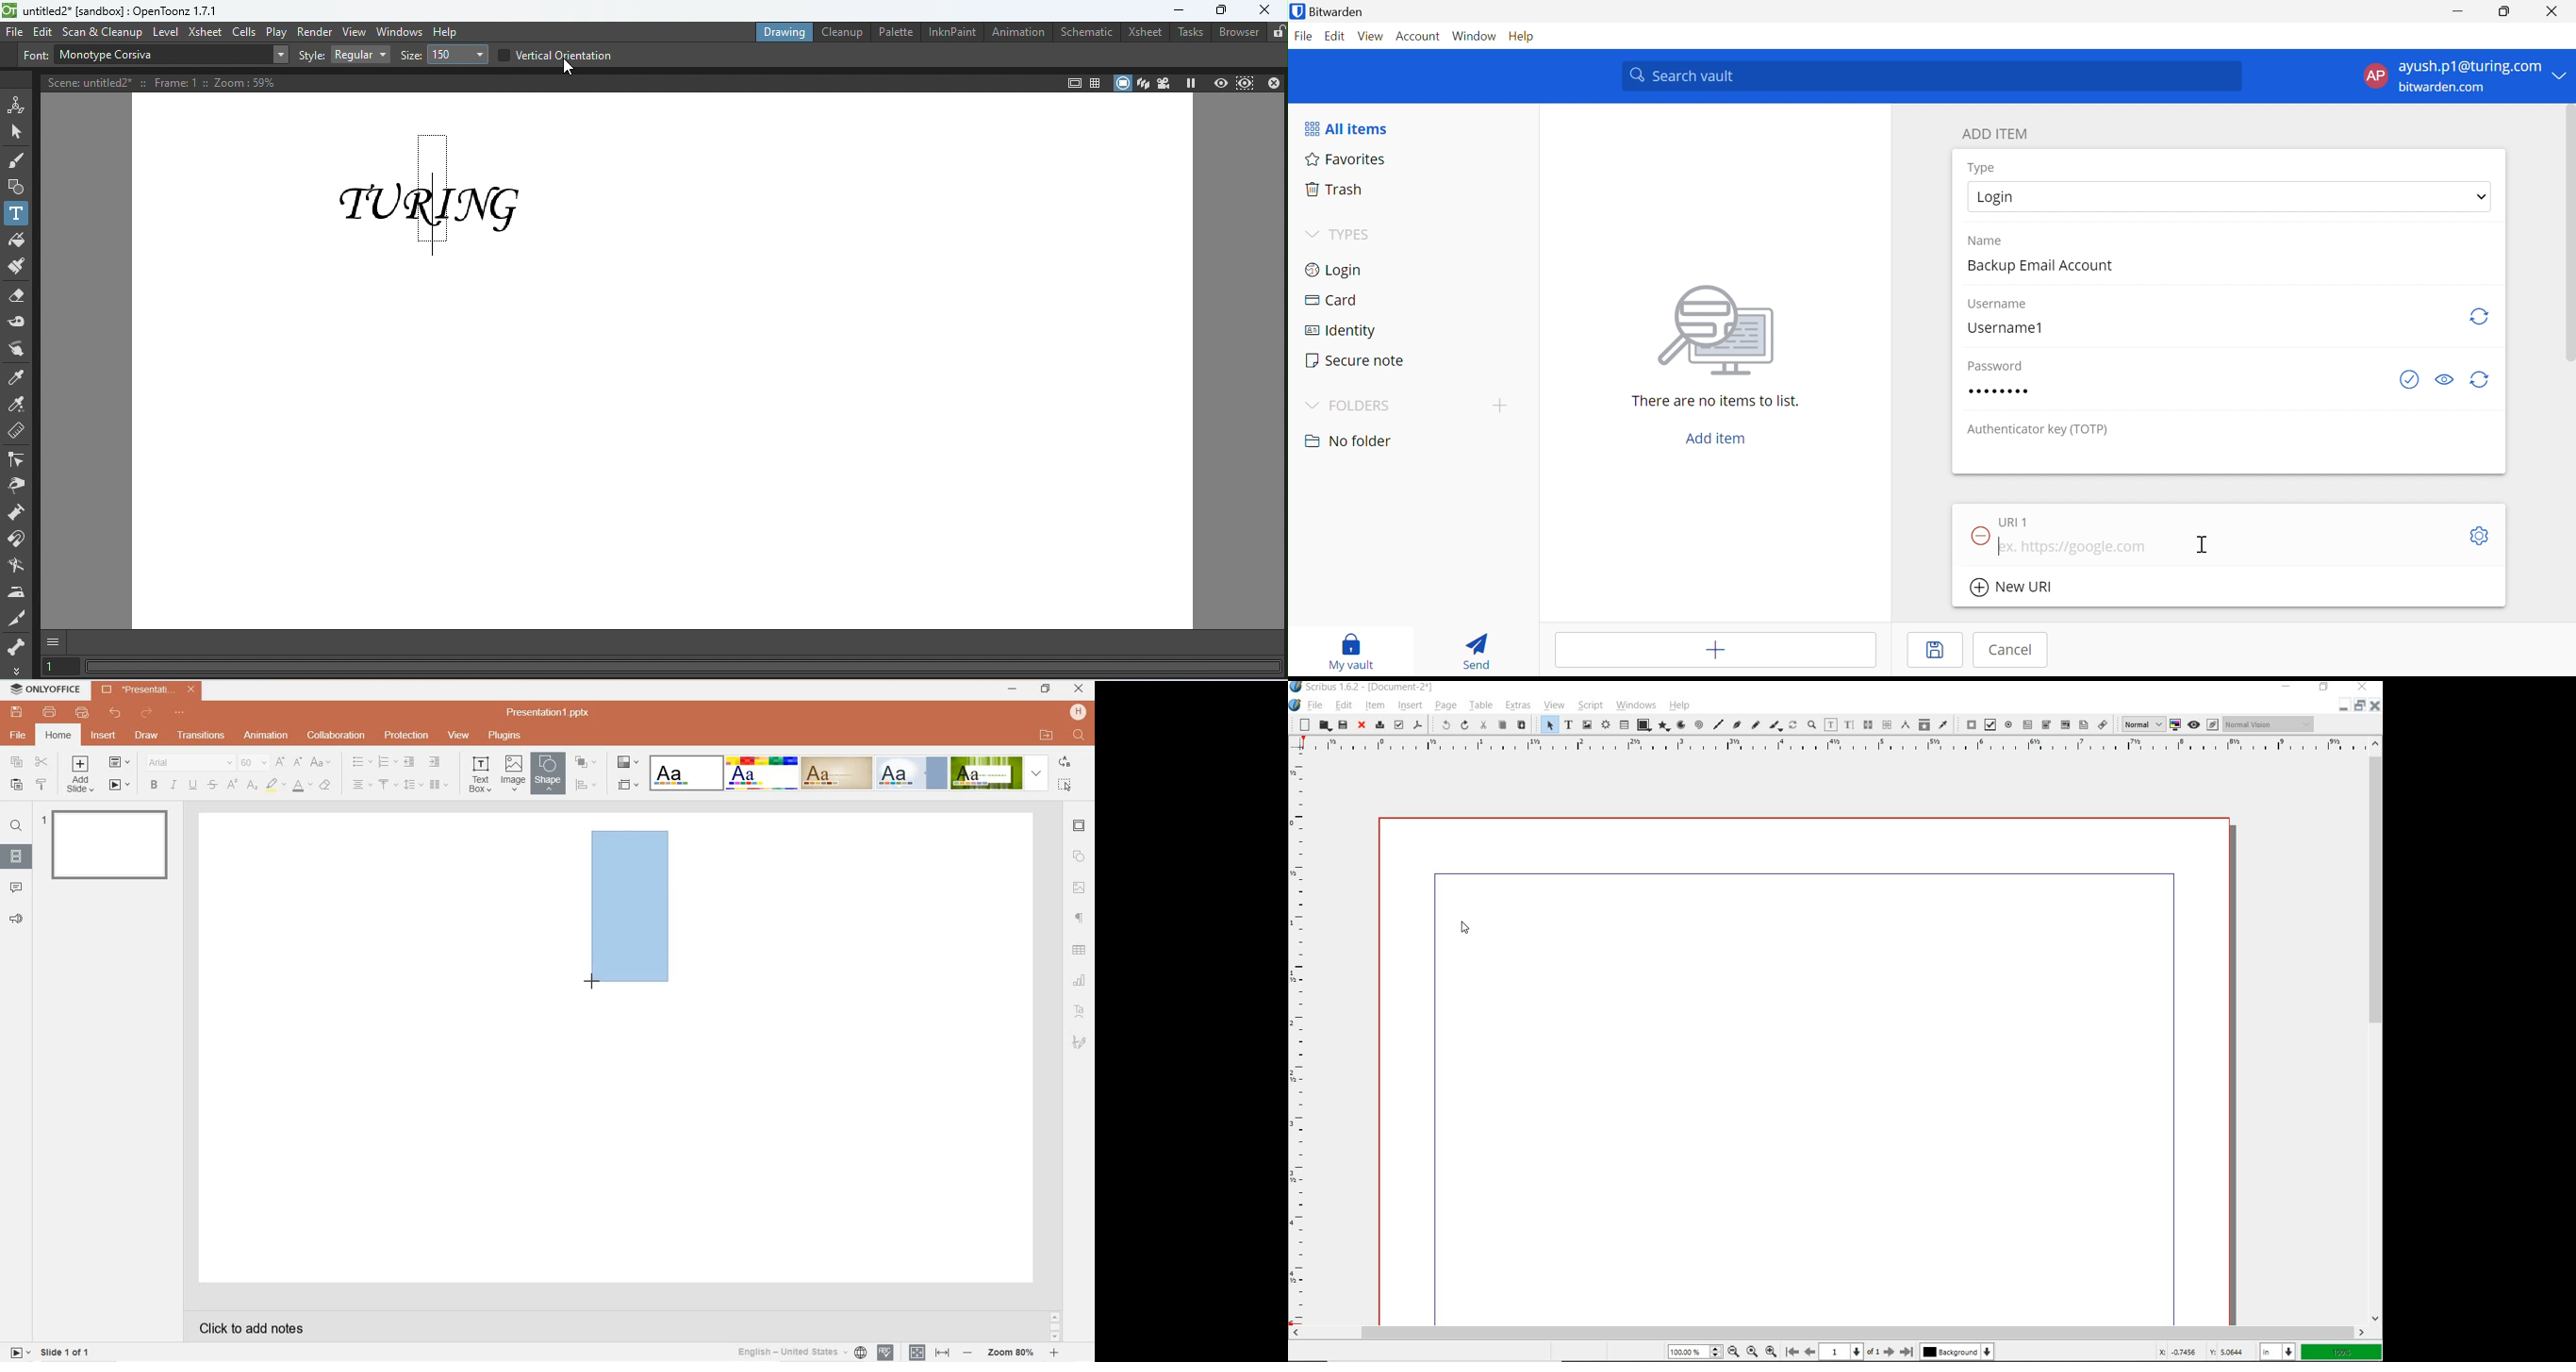 Image resolution: width=2576 pixels, height=1372 pixels. Describe the element at coordinates (1793, 724) in the screenshot. I see `rotate item` at that location.